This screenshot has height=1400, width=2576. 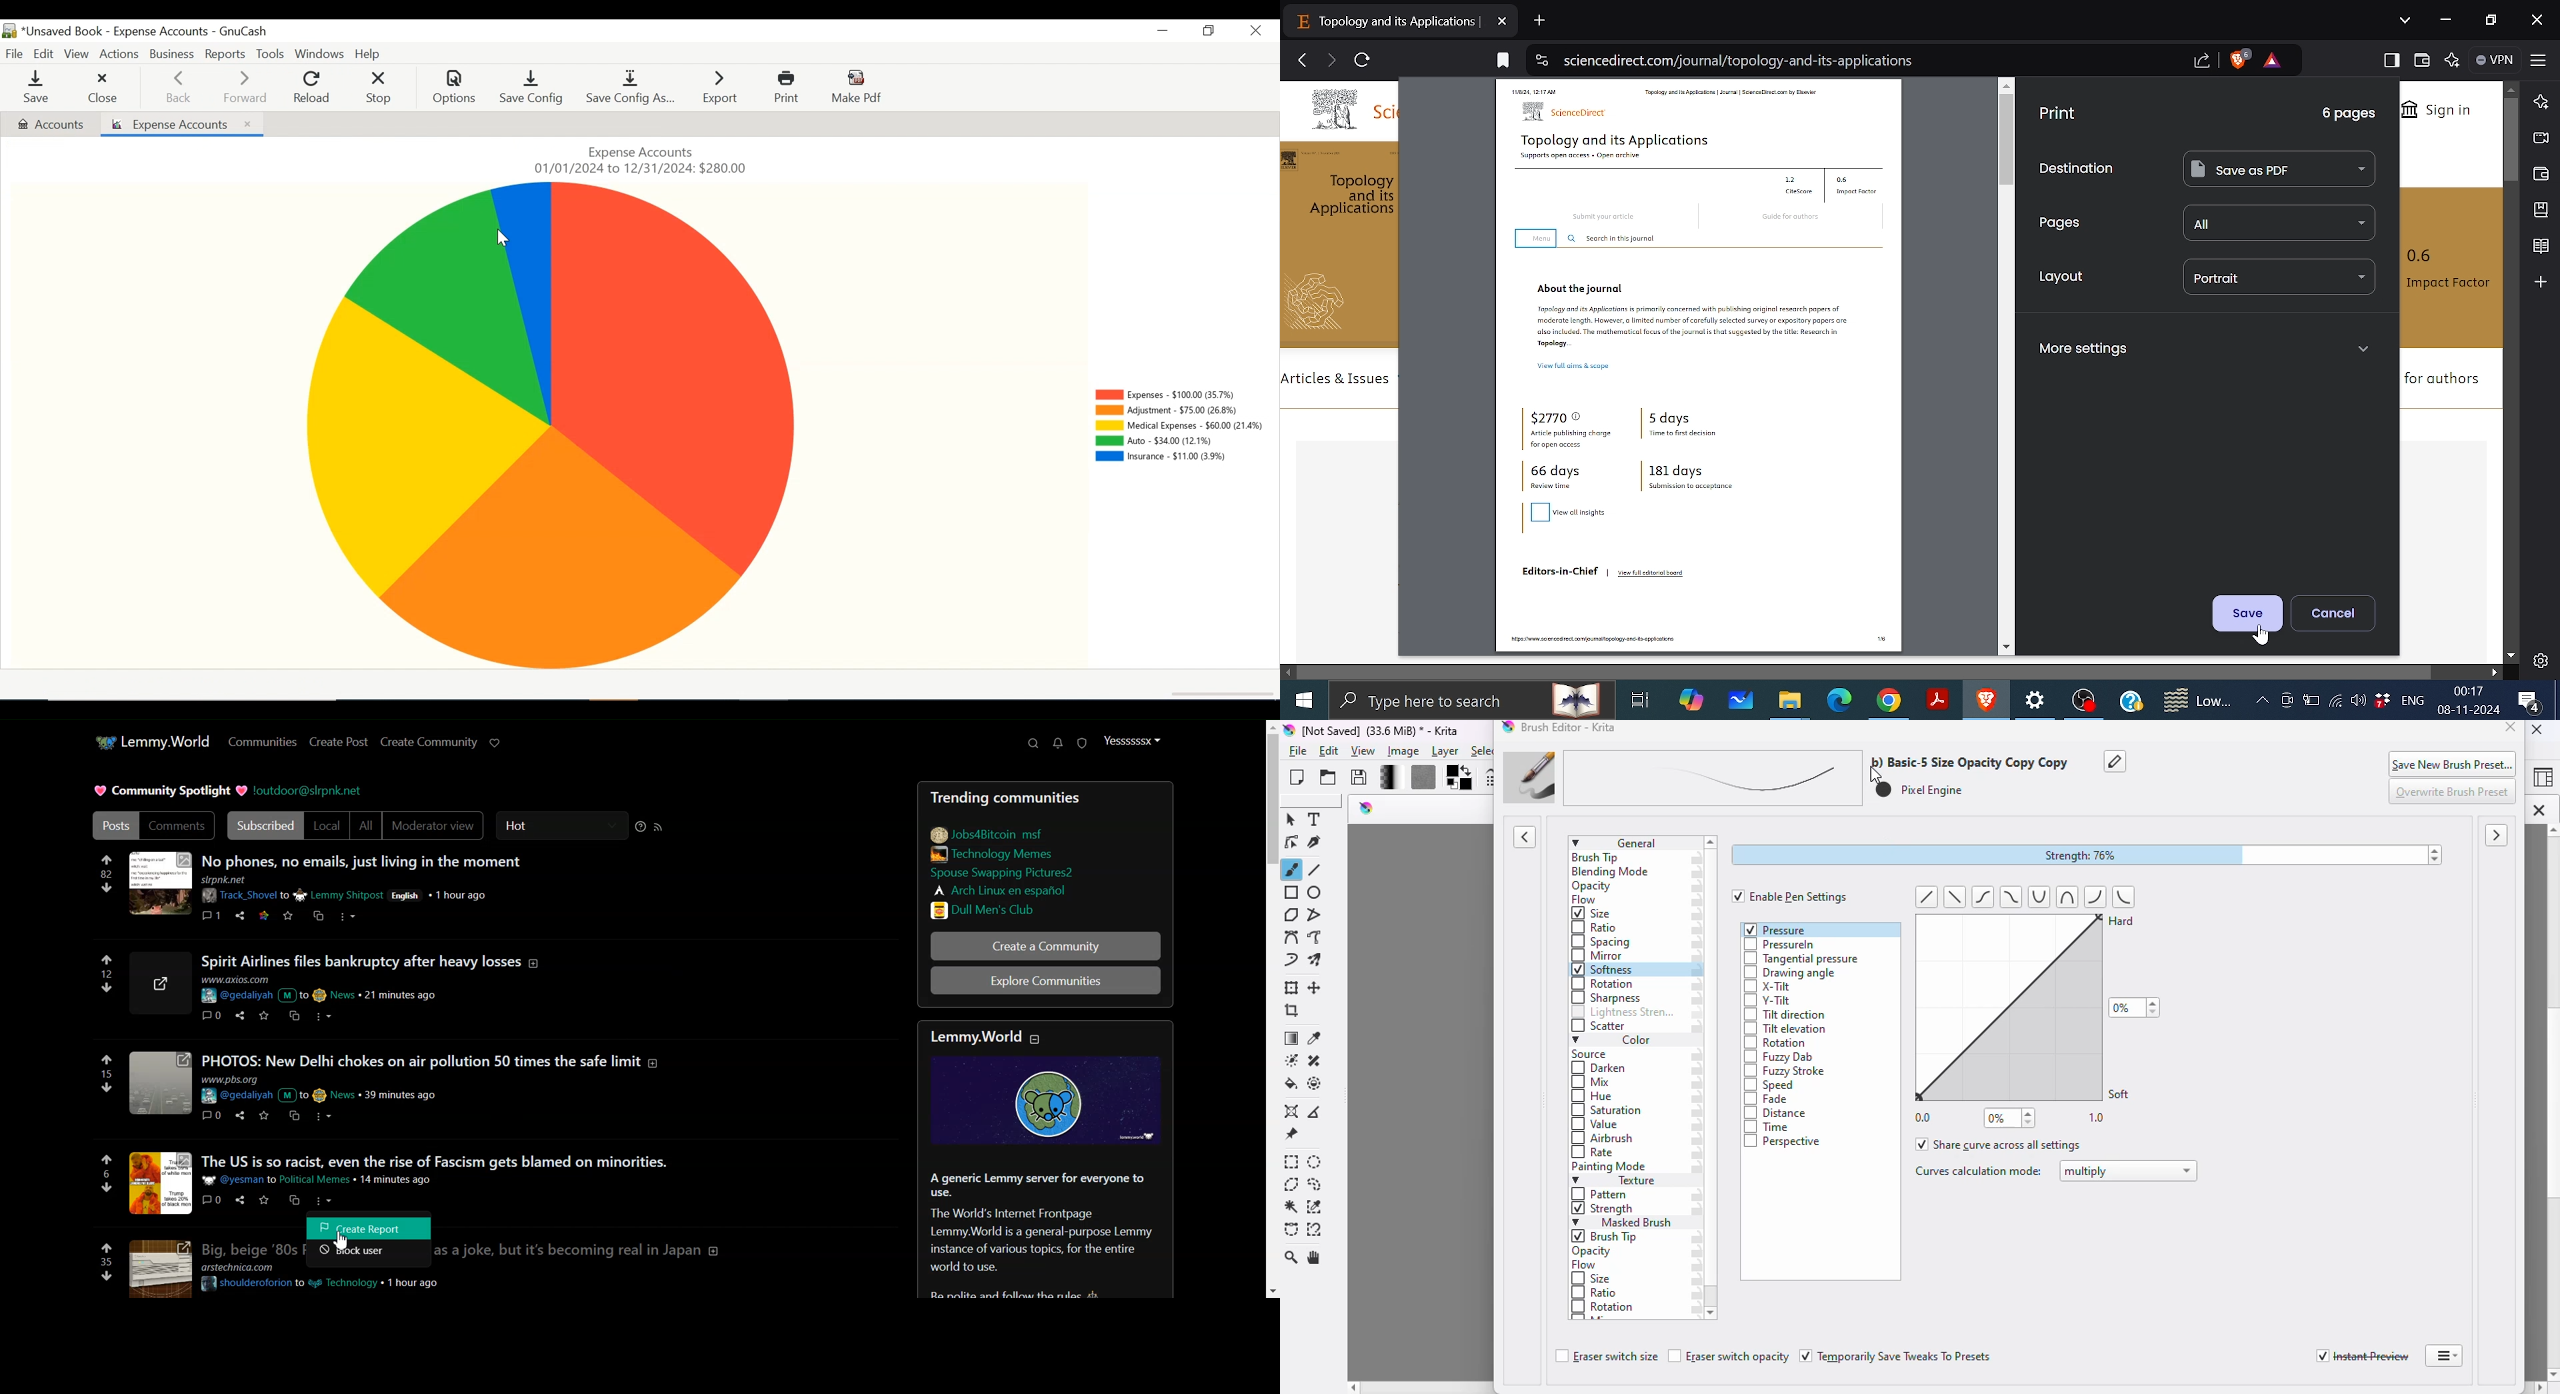 What do you see at coordinates (1927, 896) in the screenshot?
I see `Left diagonal` at bounding box center [1927, 896].